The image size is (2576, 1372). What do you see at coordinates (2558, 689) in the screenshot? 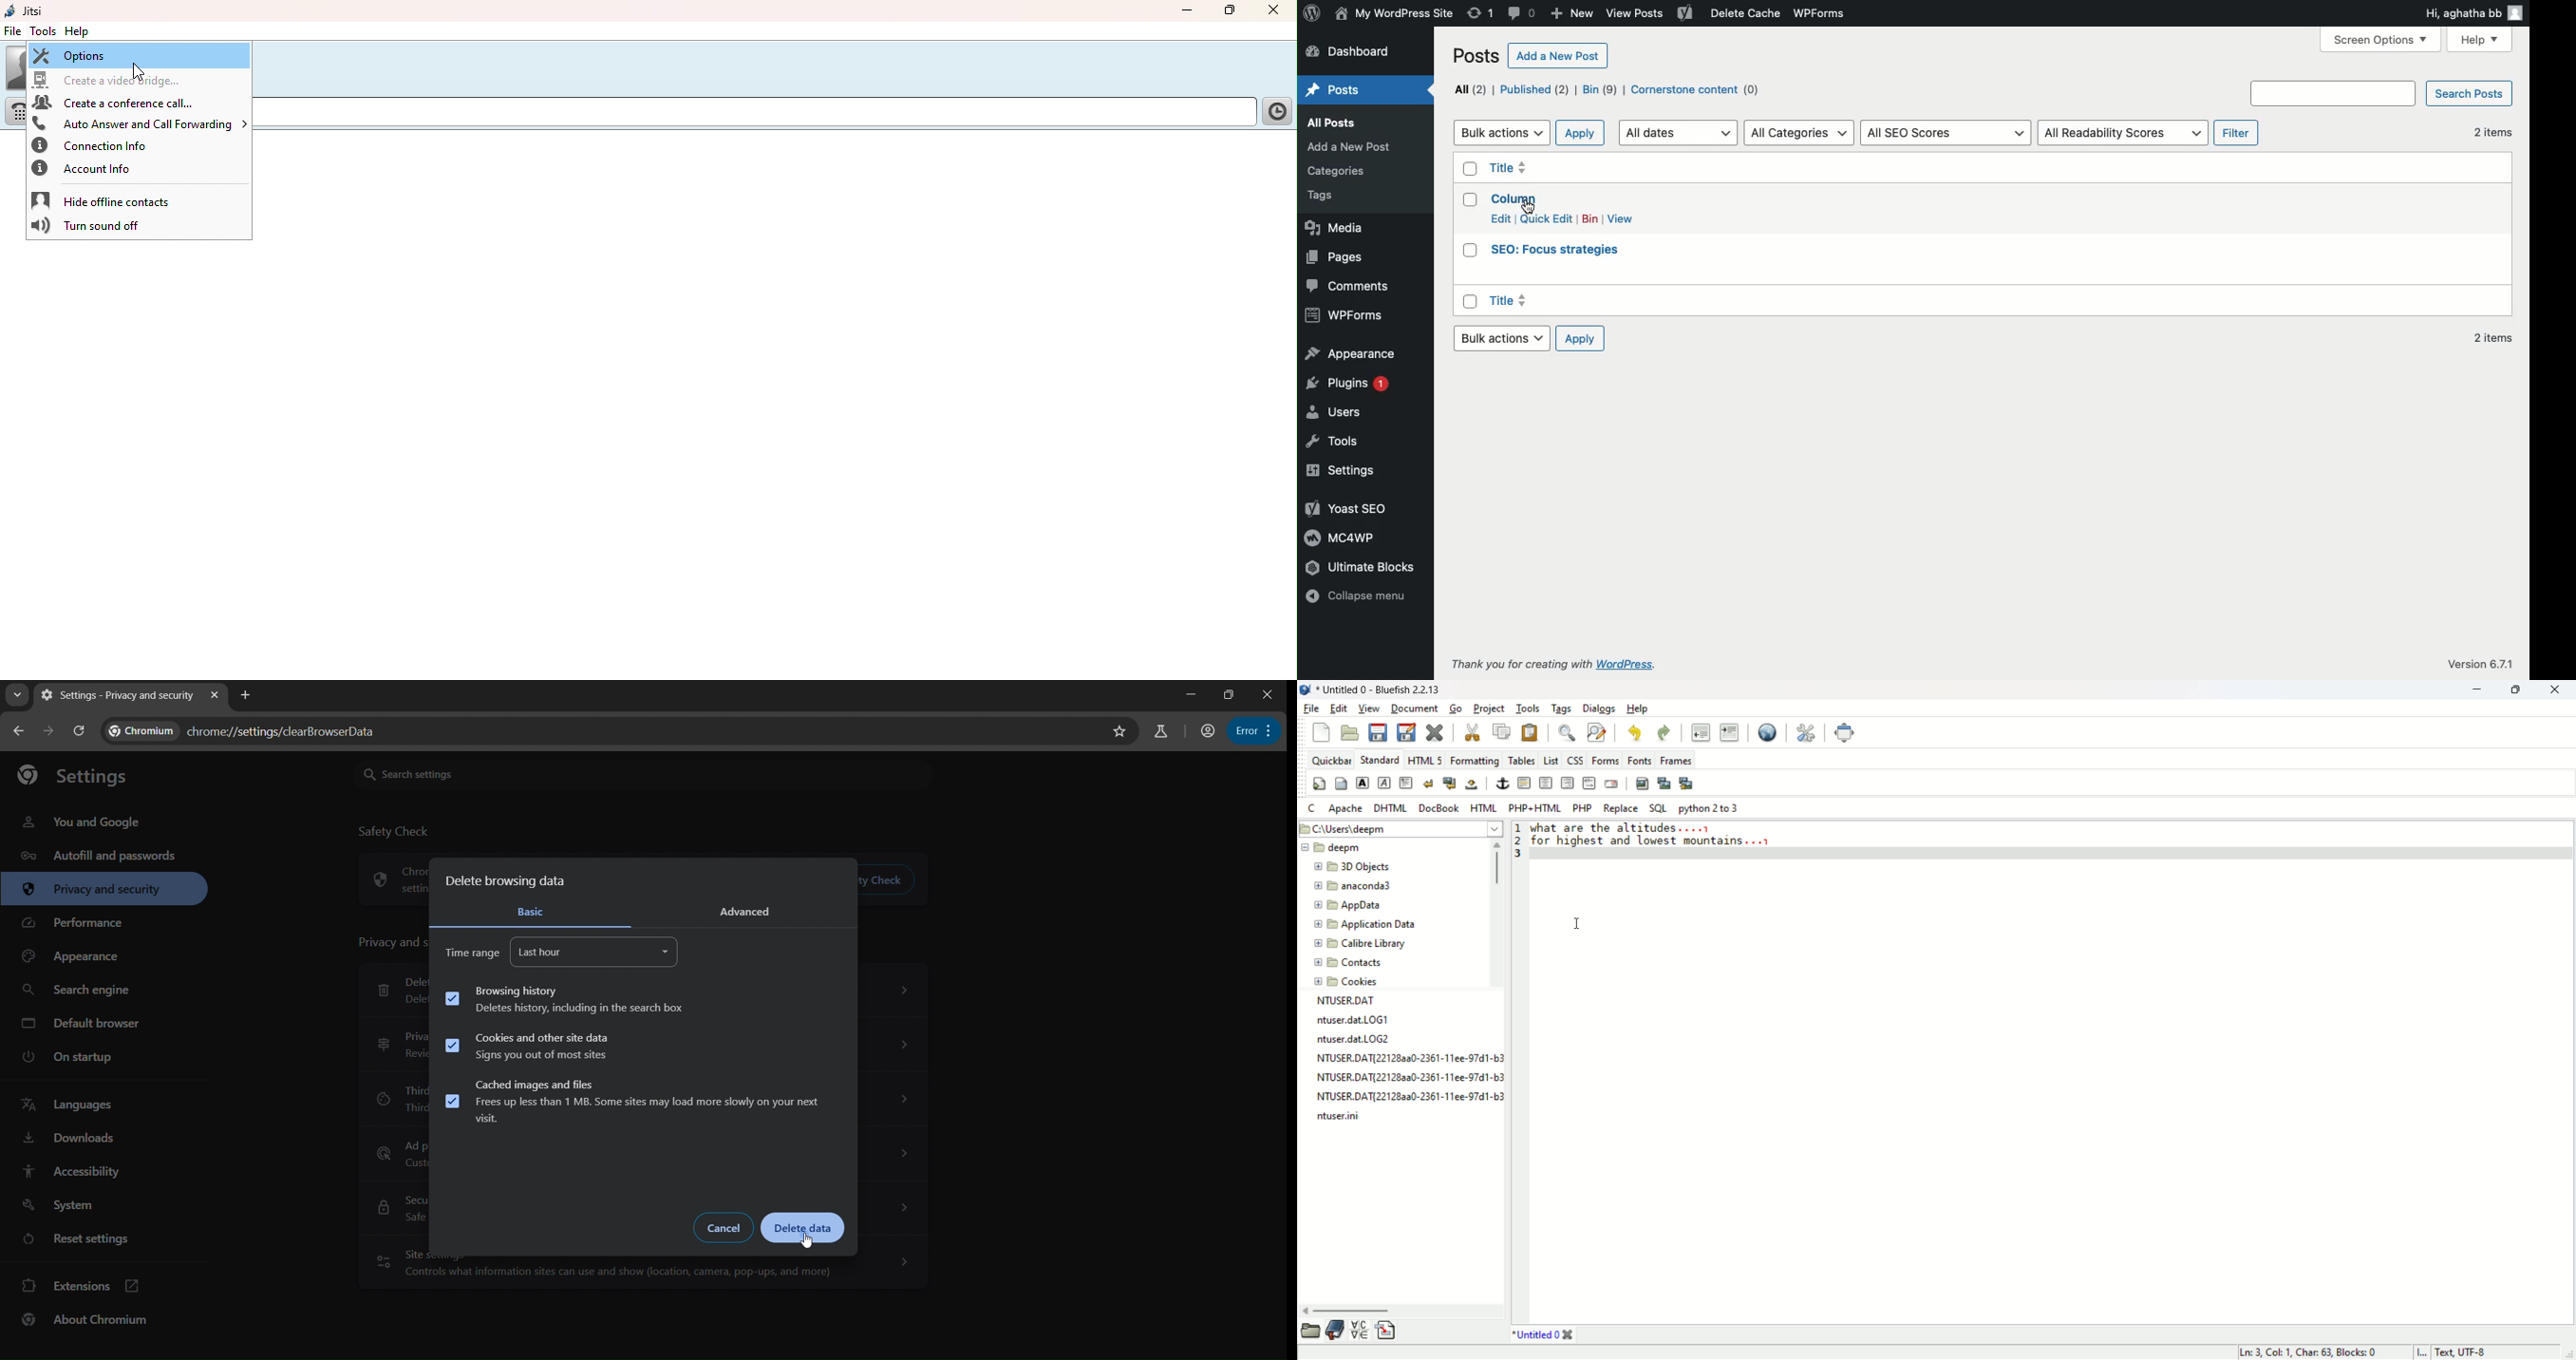
I see `close` at bounding box center [2558, 689].